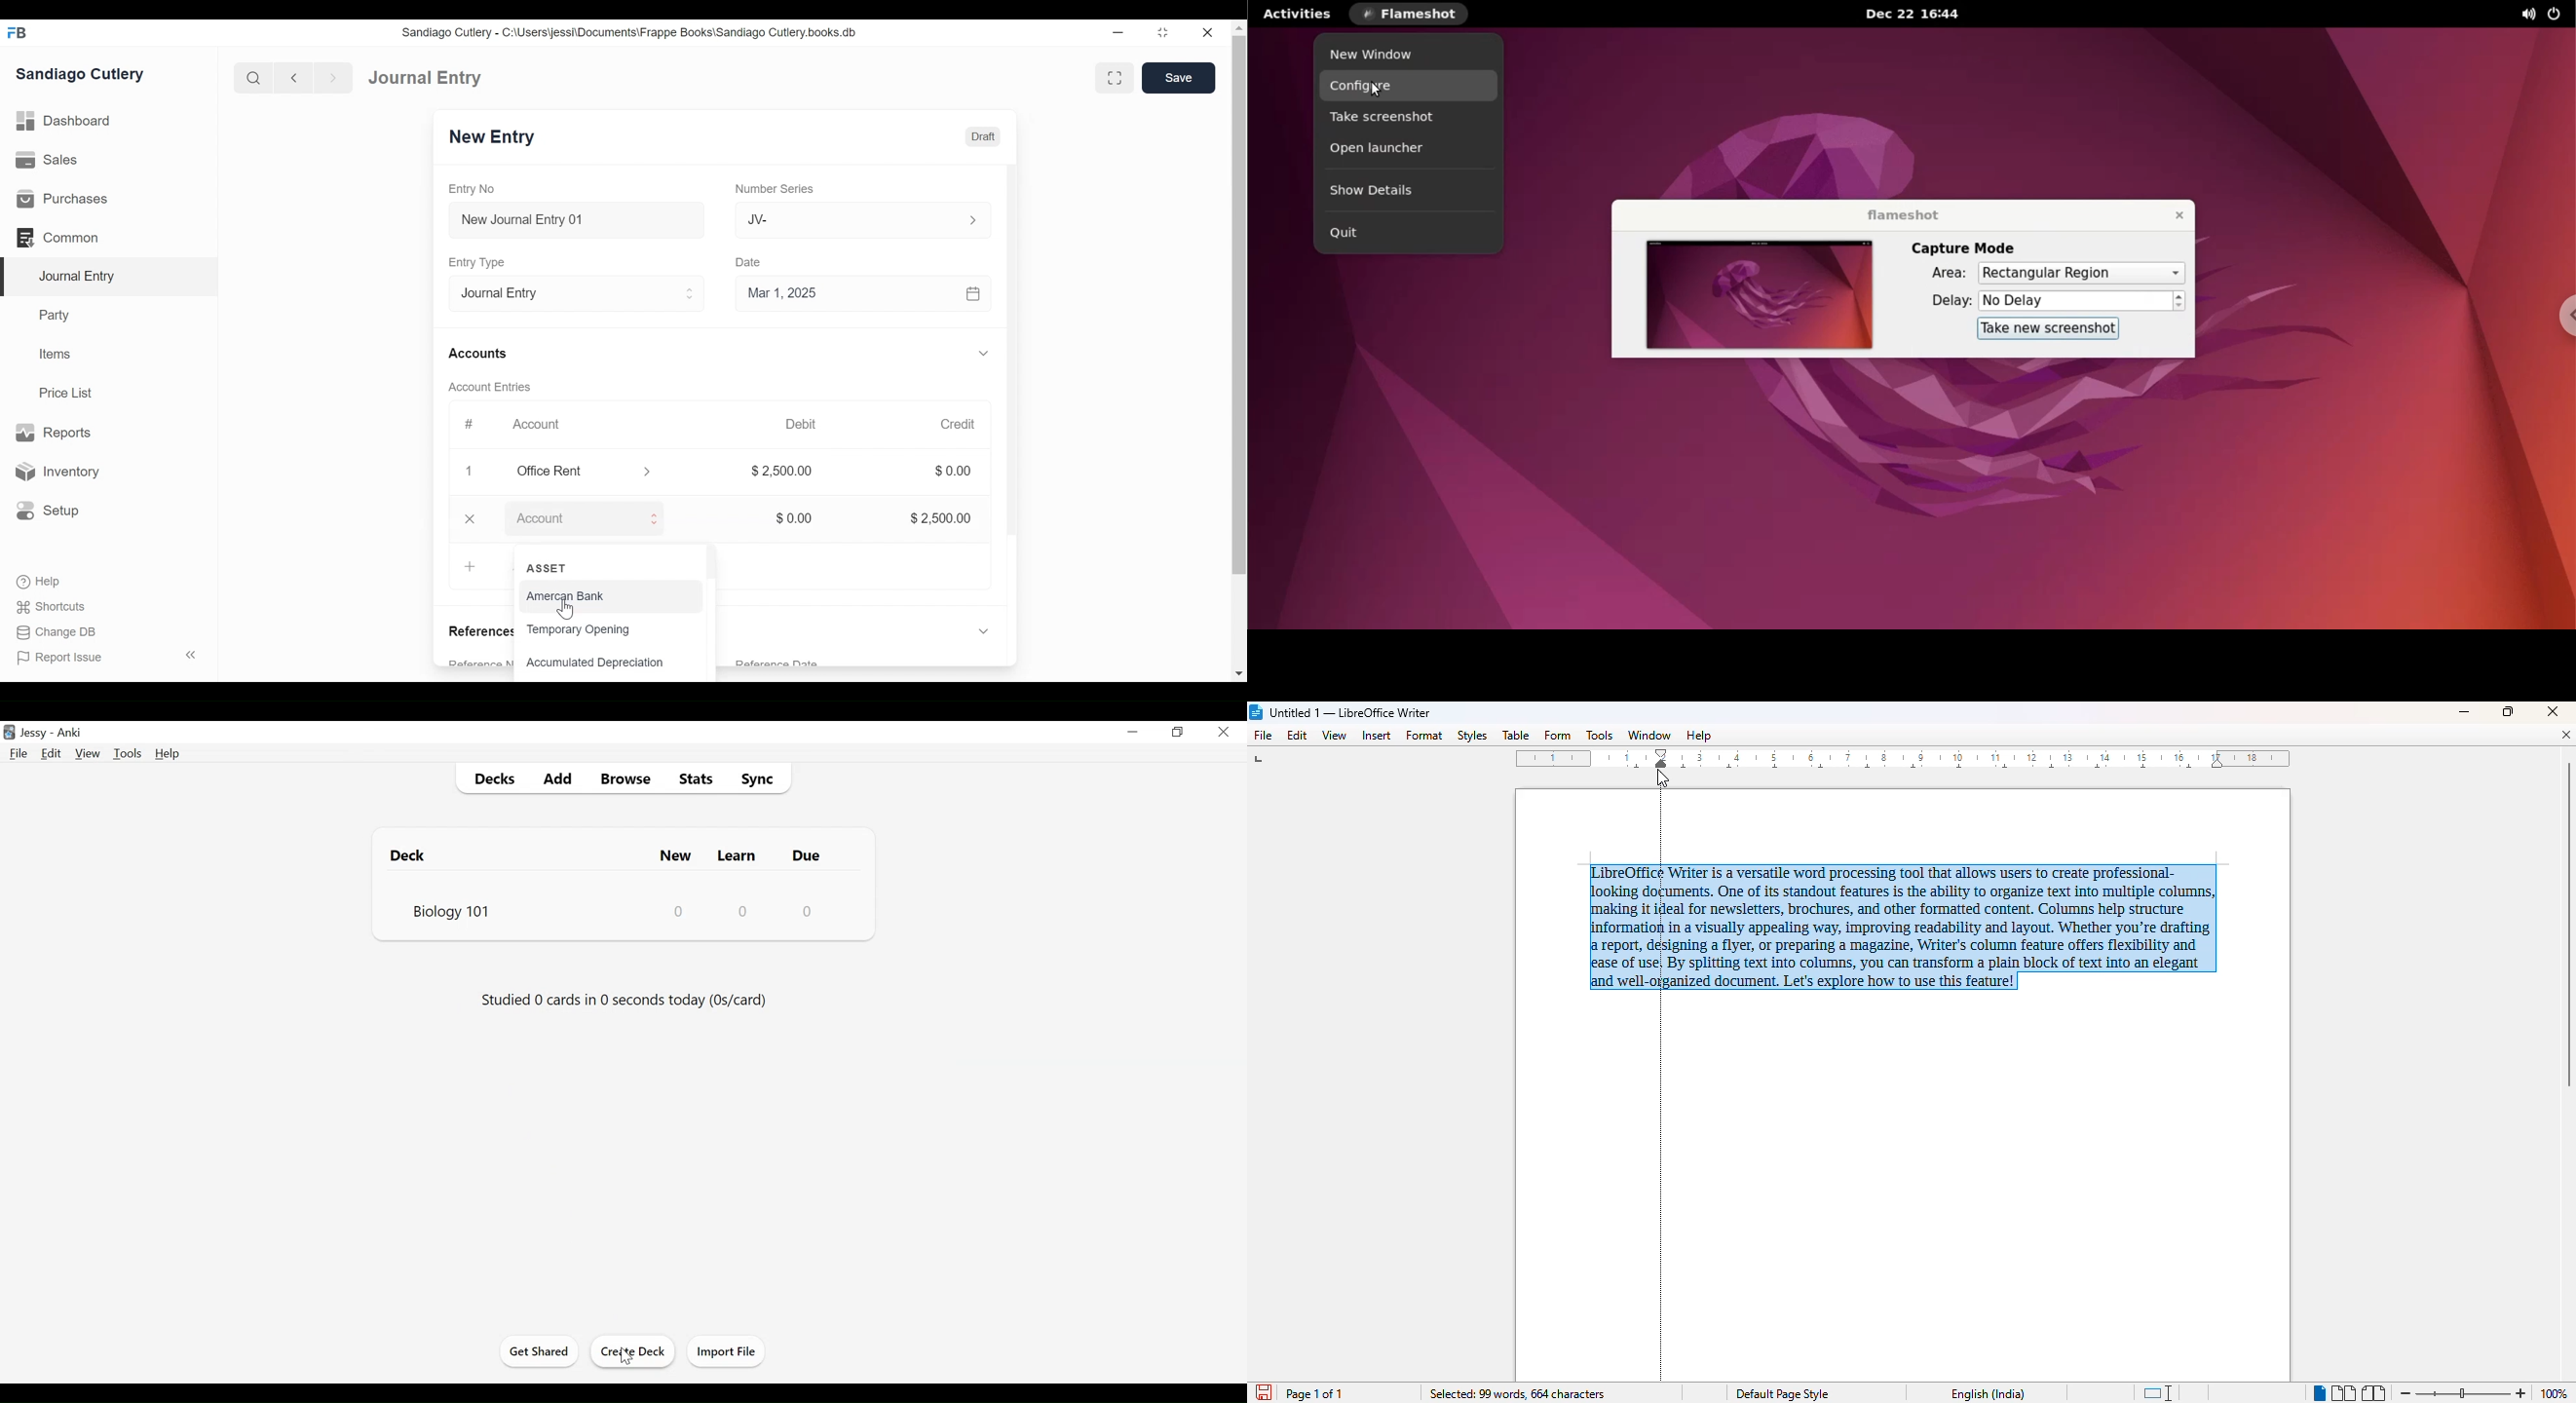  Describe the element at coordinates (1905, 759) in the screenshot. I see `ruler` at that location.